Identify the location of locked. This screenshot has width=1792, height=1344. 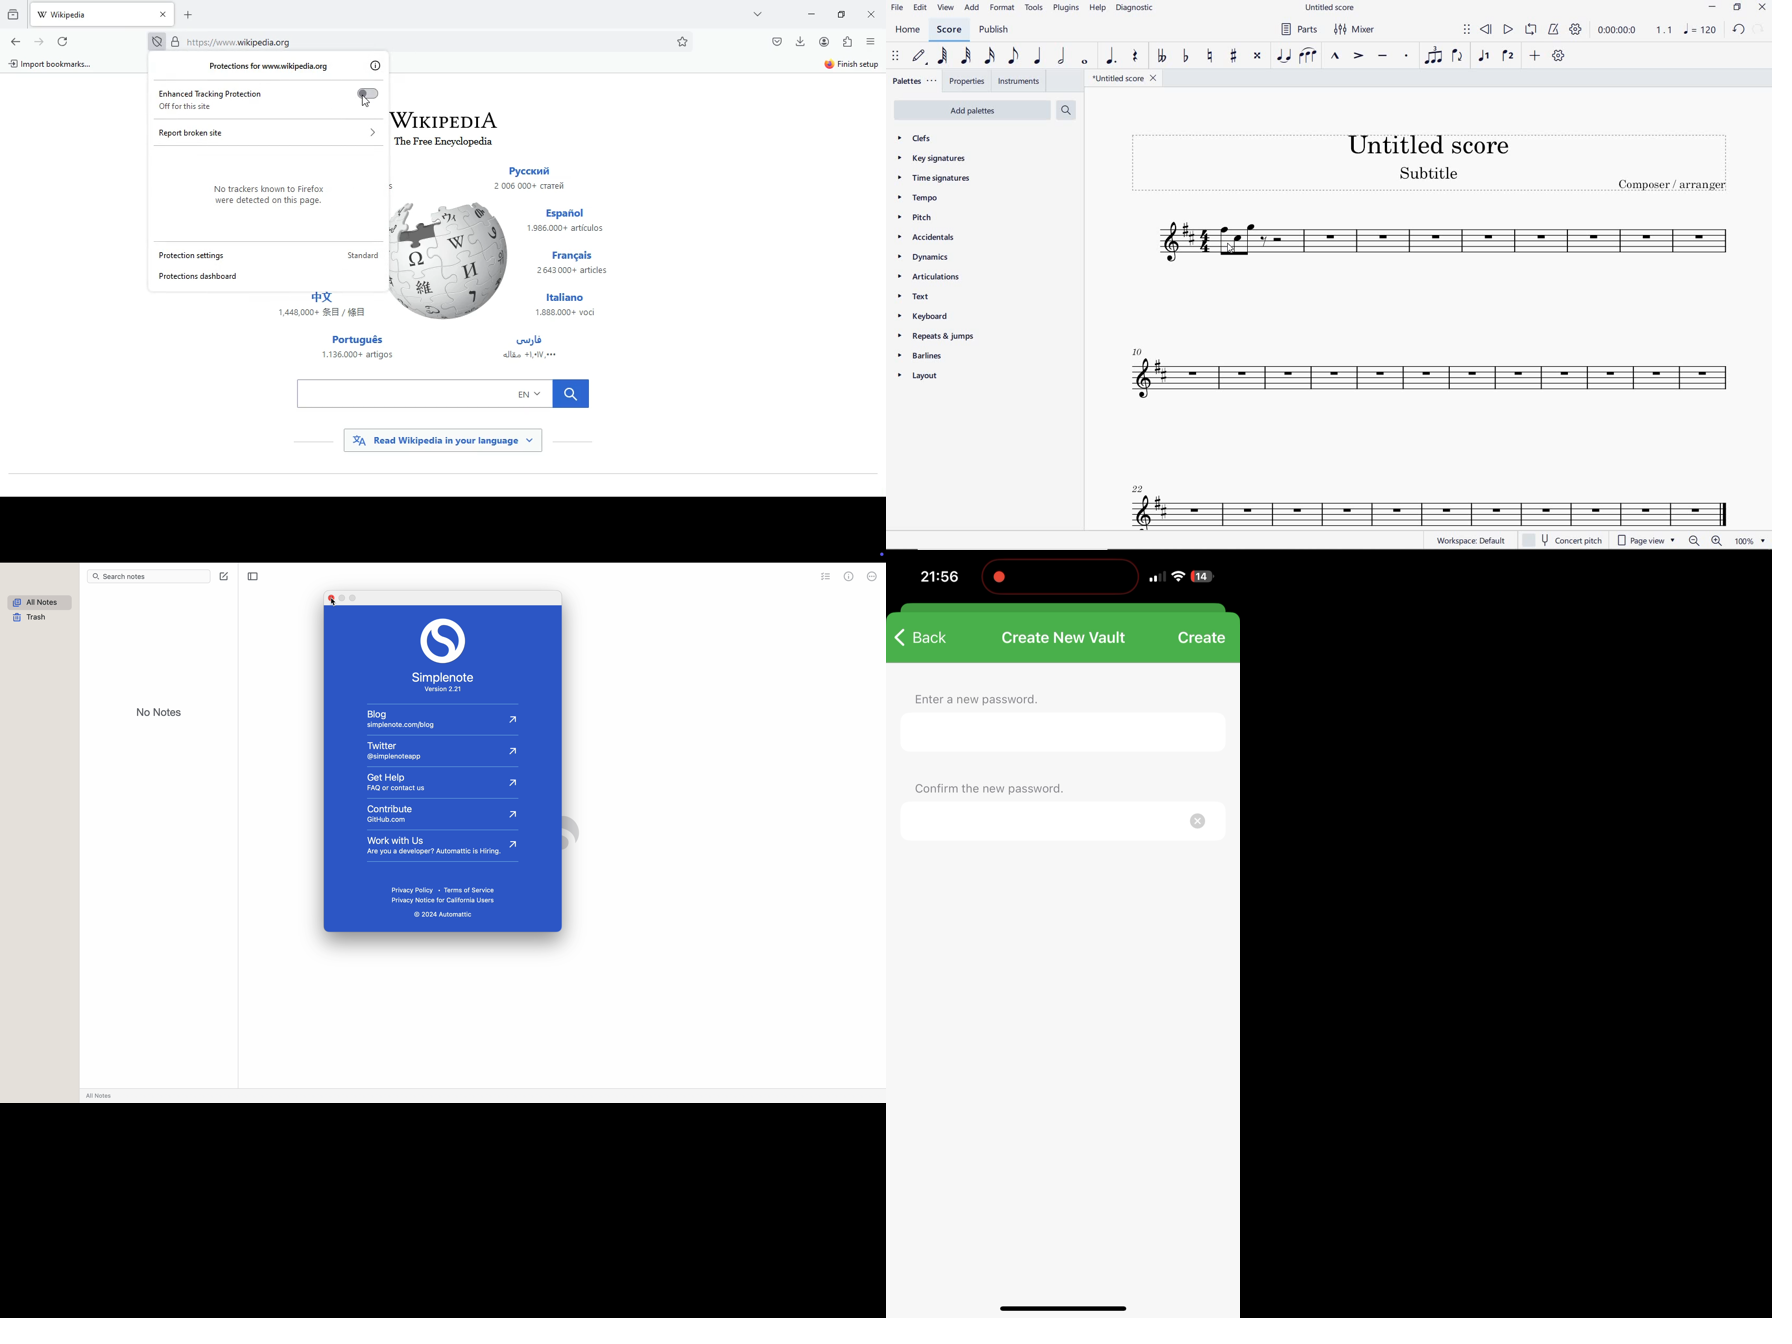
(175, 42).